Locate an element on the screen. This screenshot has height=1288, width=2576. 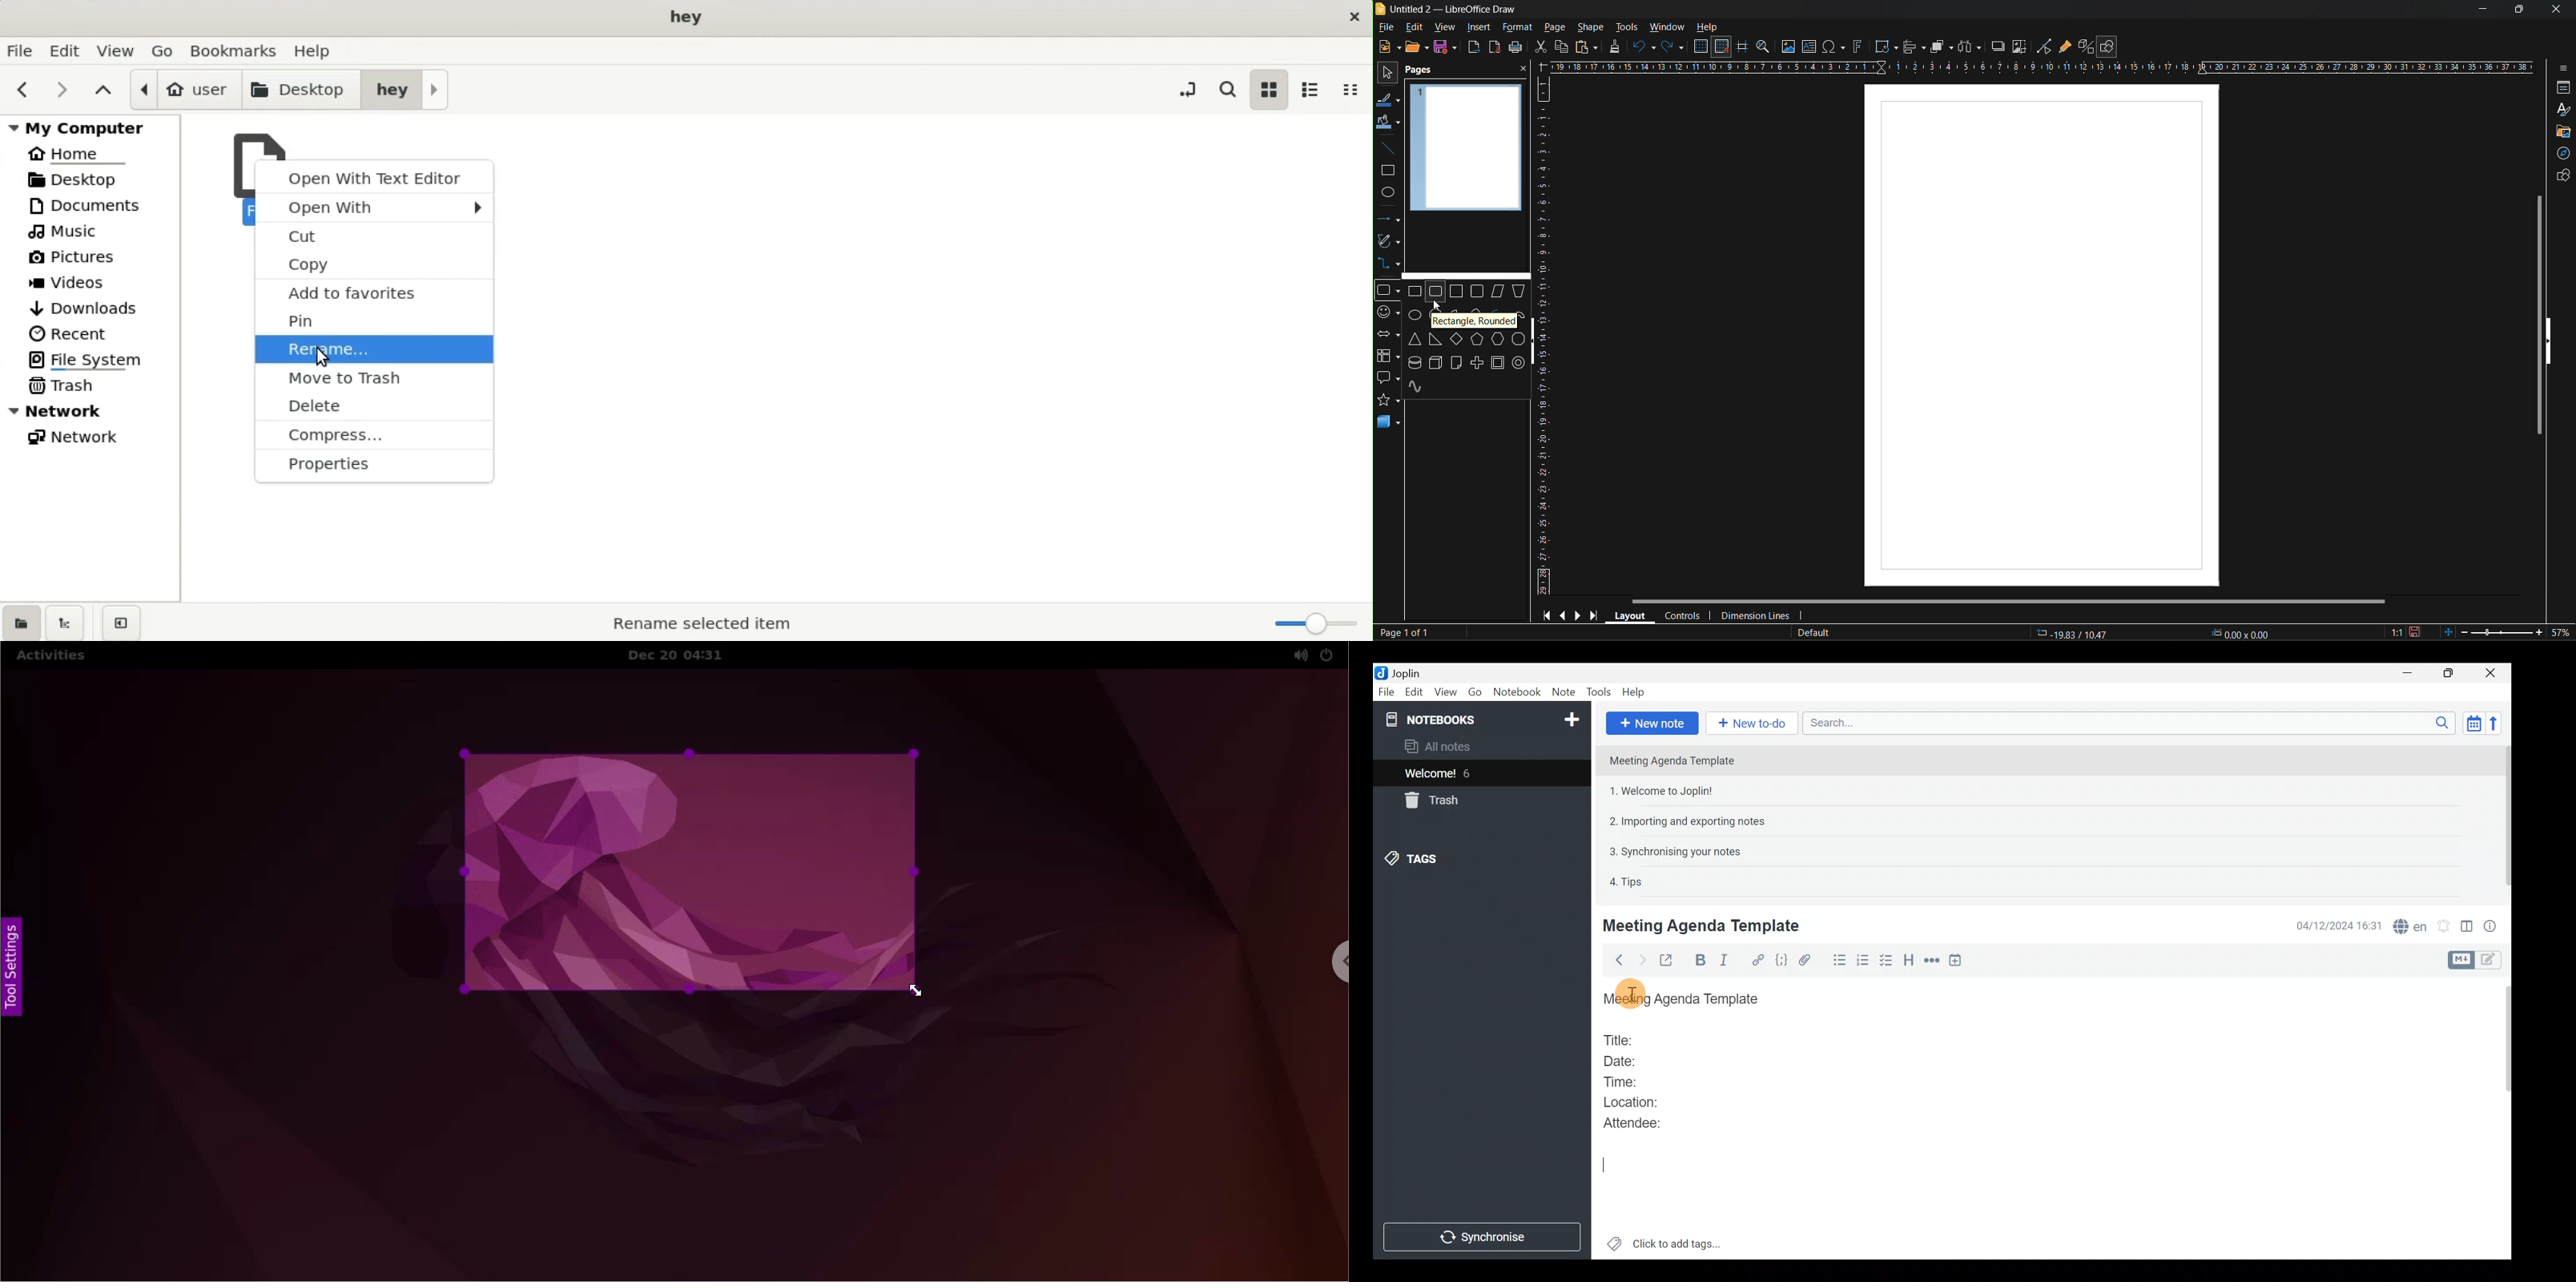
gallery is located at coordinates (2563, 134).